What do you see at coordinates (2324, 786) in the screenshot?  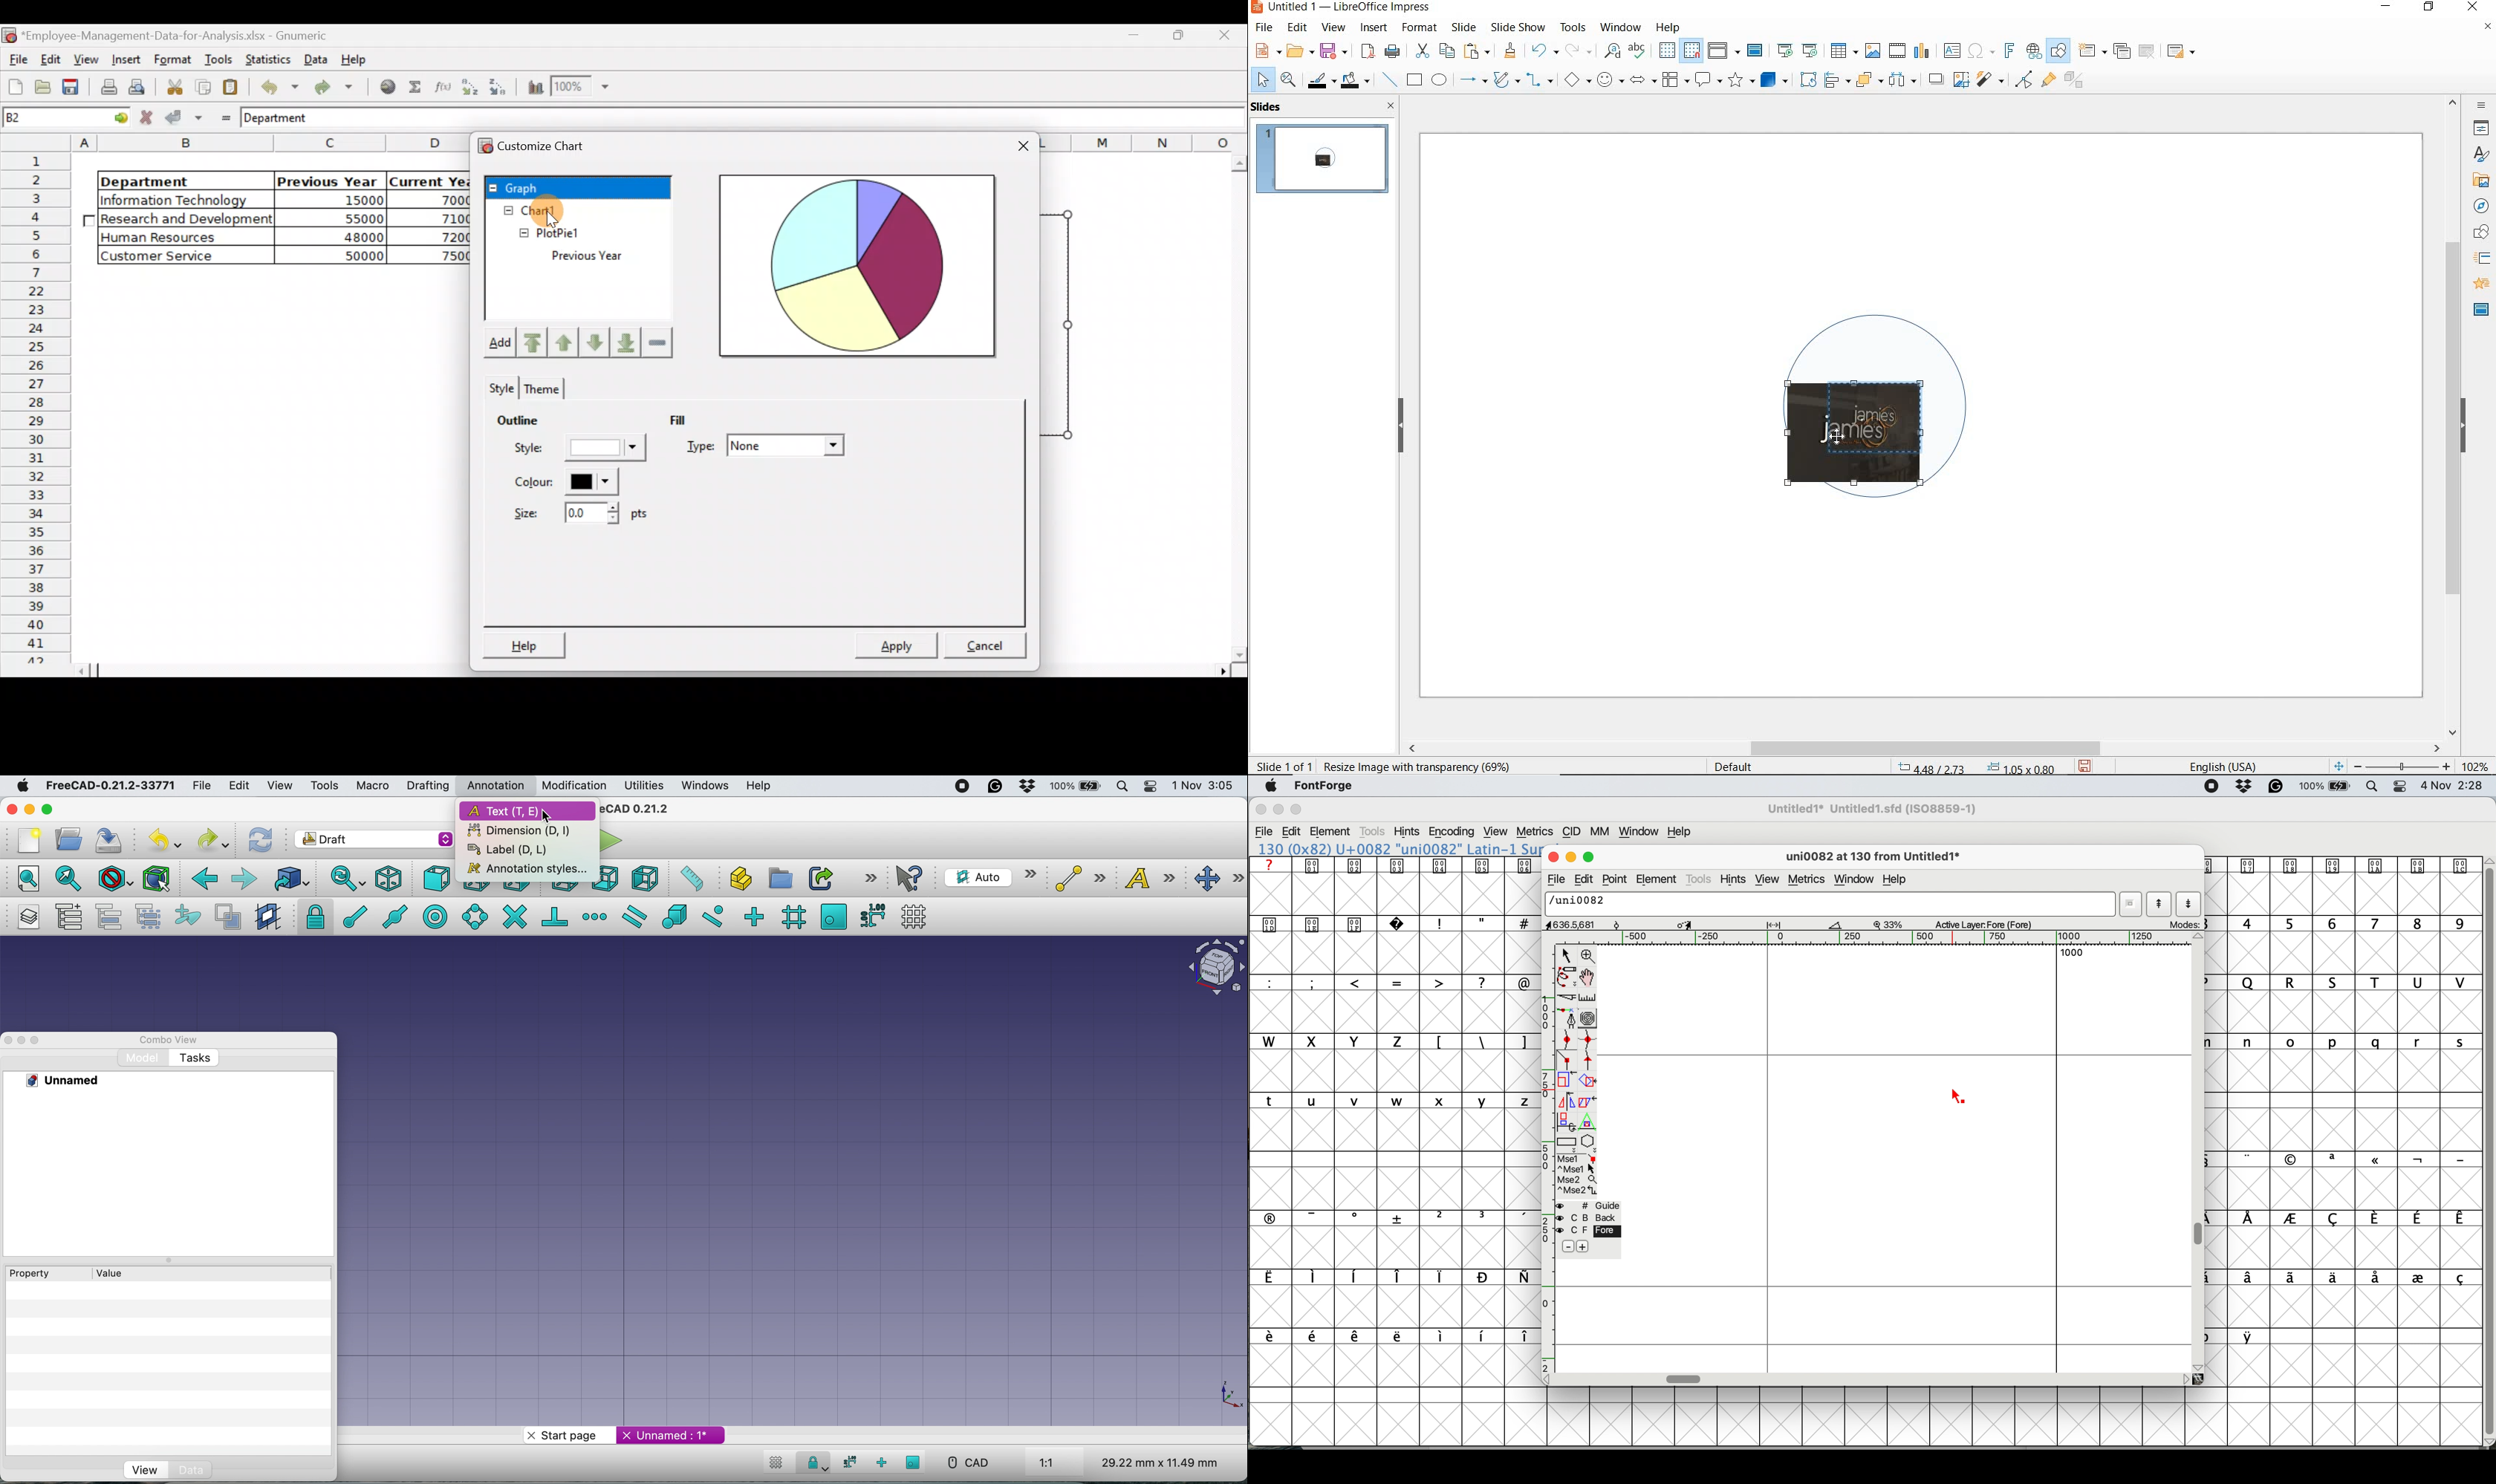 I see `battery` at bounding box center [2324, 786].